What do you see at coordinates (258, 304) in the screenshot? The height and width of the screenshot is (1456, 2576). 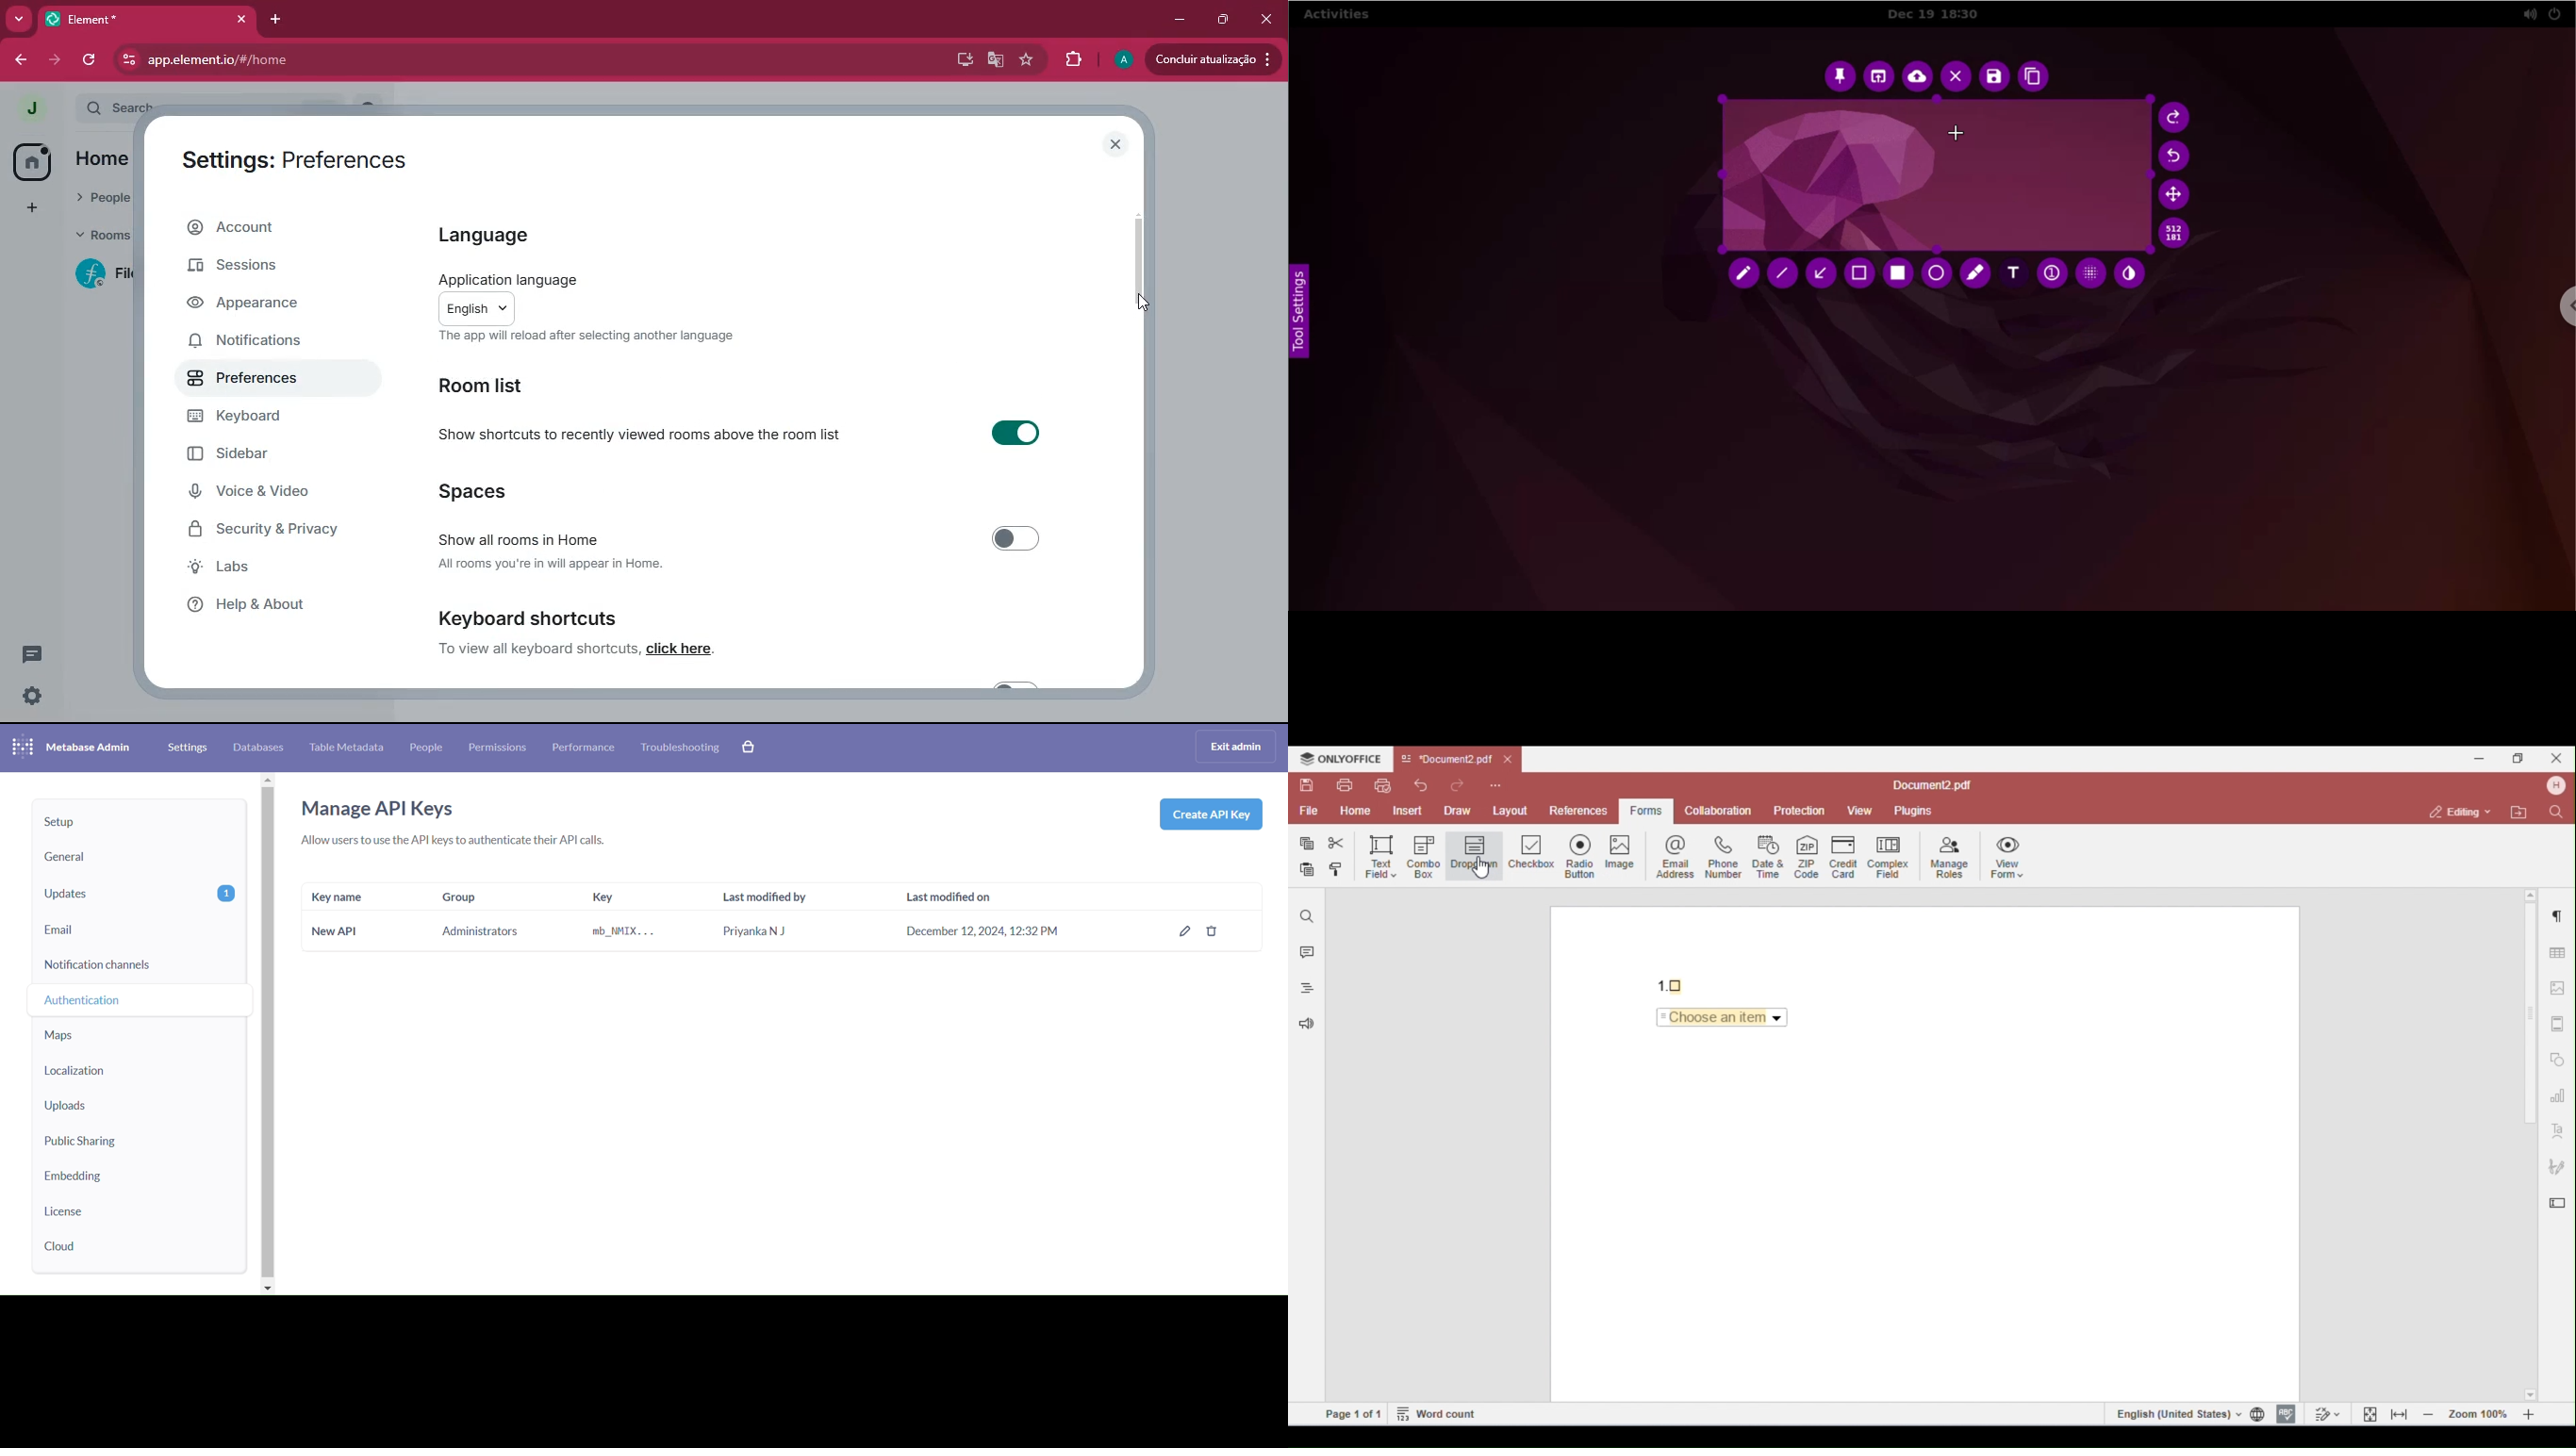 I see `appearance` at bounding box center [258, 304].